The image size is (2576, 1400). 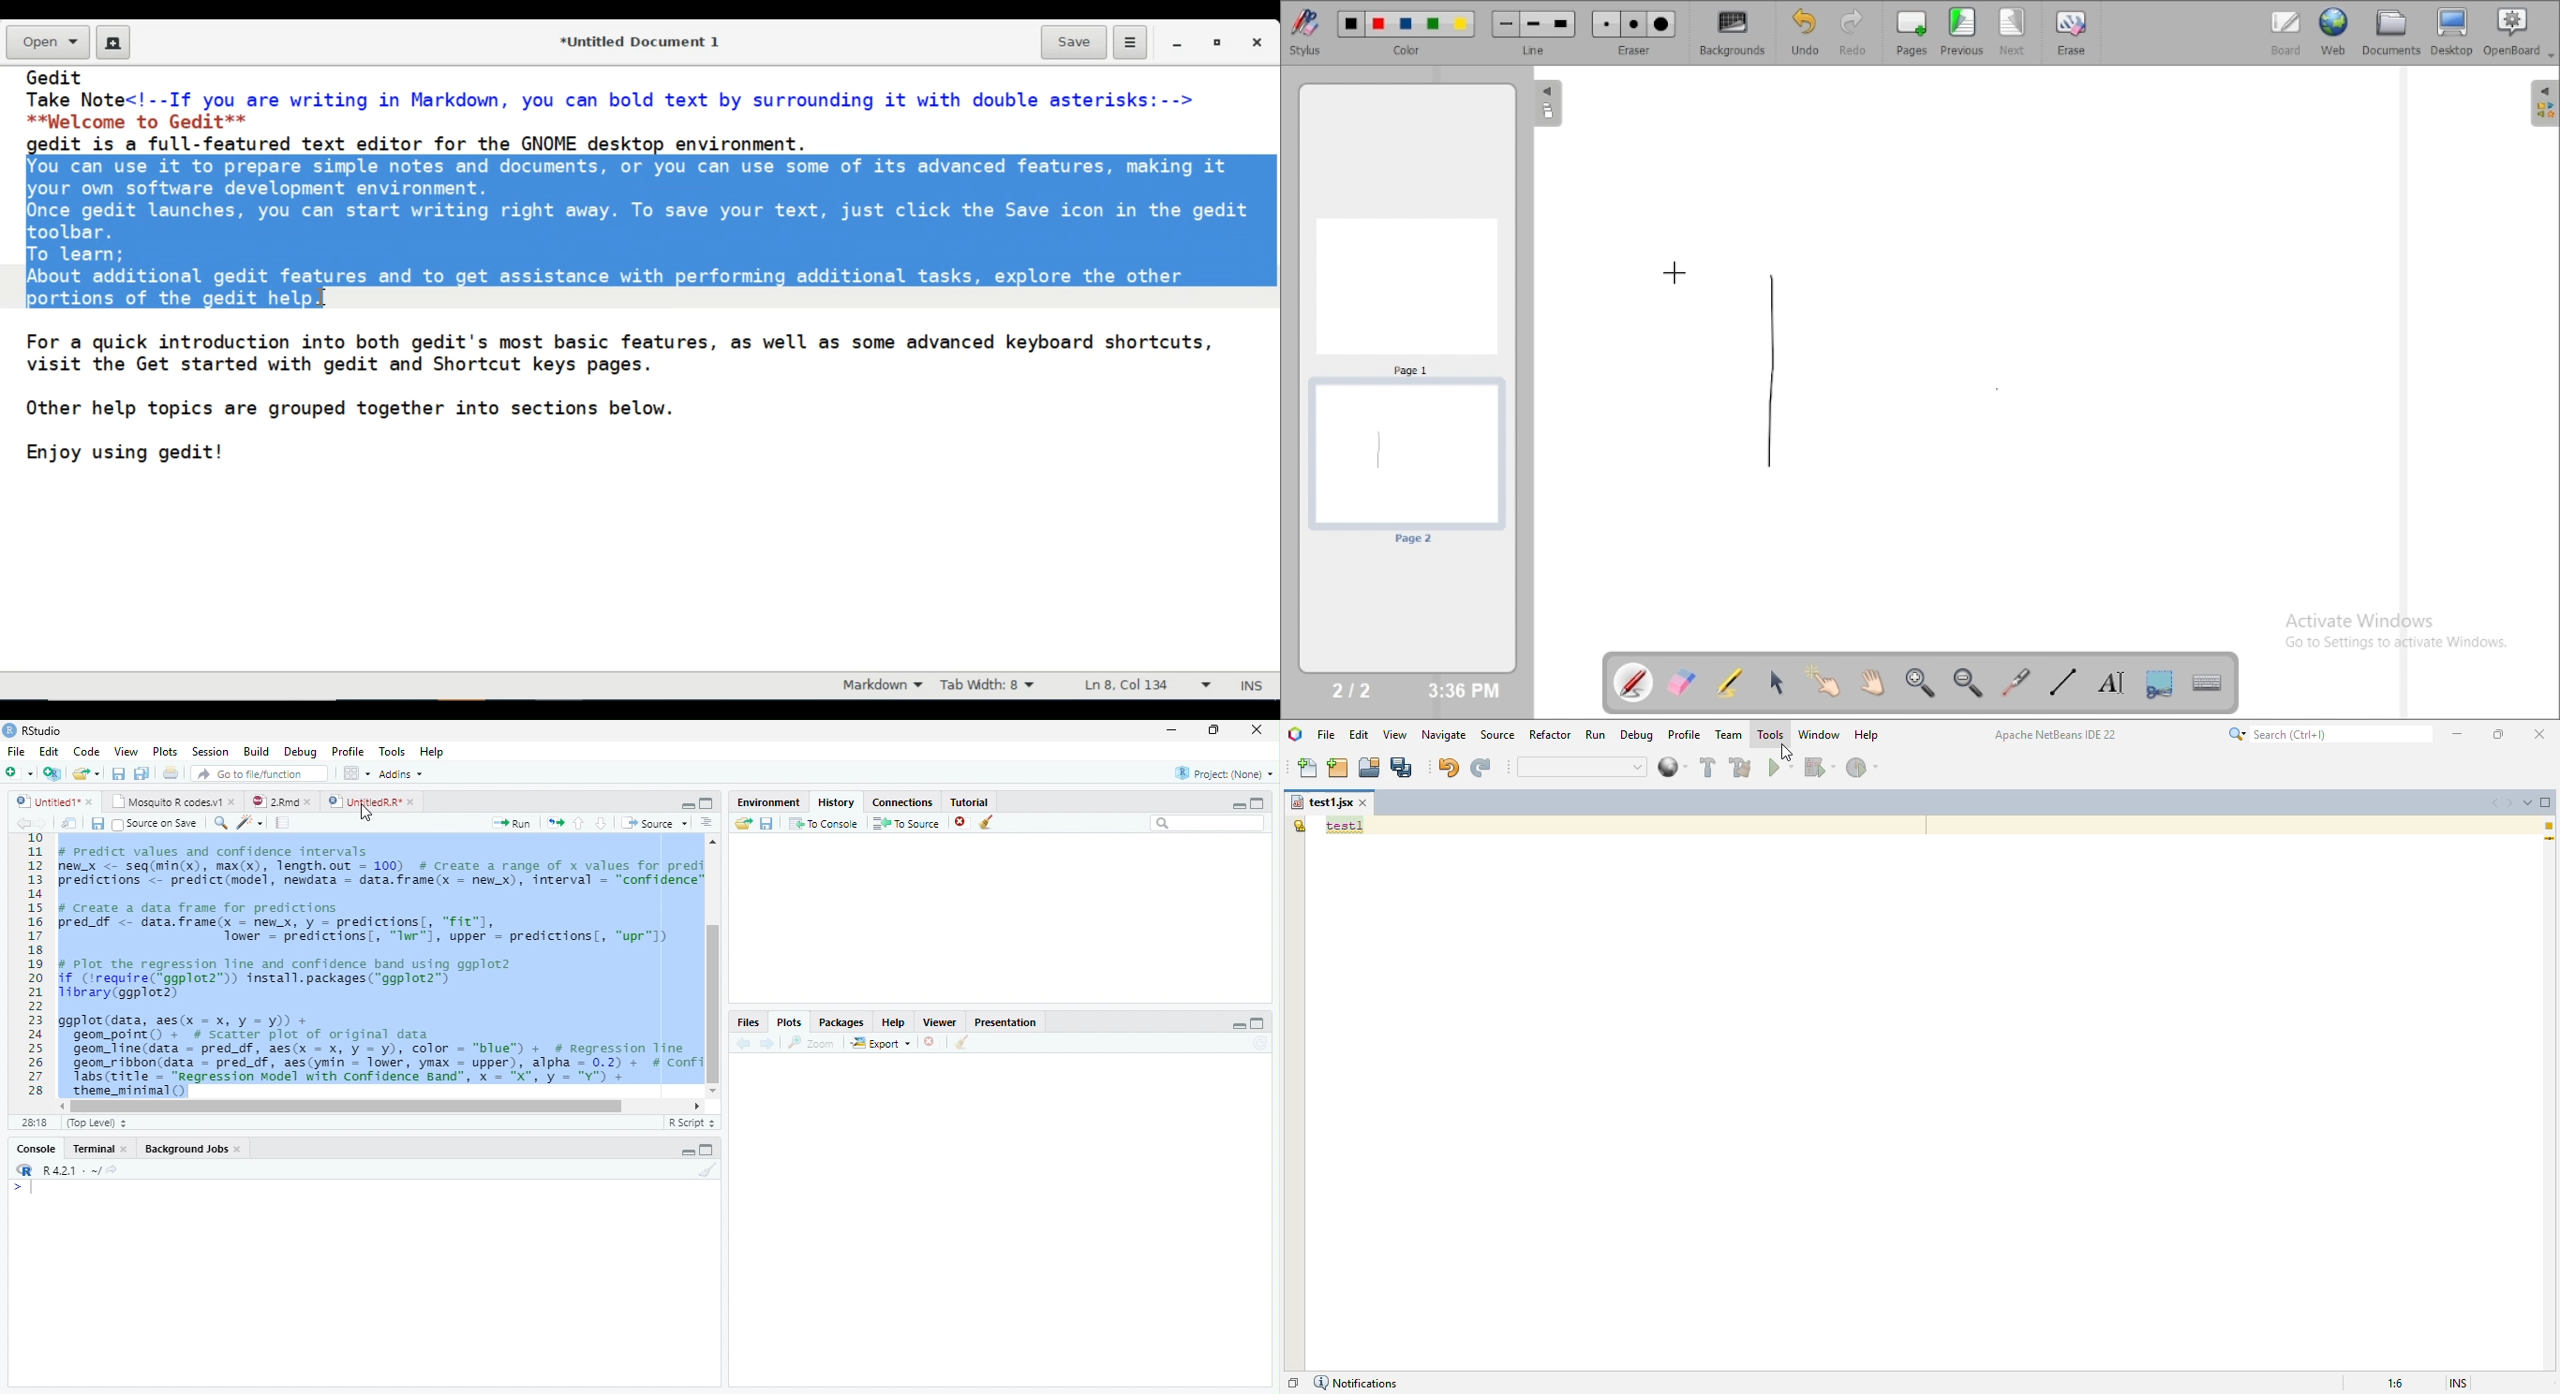 What do you see at coordinates (402, 773) in the screenshot?
I see `Addins` at bounding box center [402, 773].